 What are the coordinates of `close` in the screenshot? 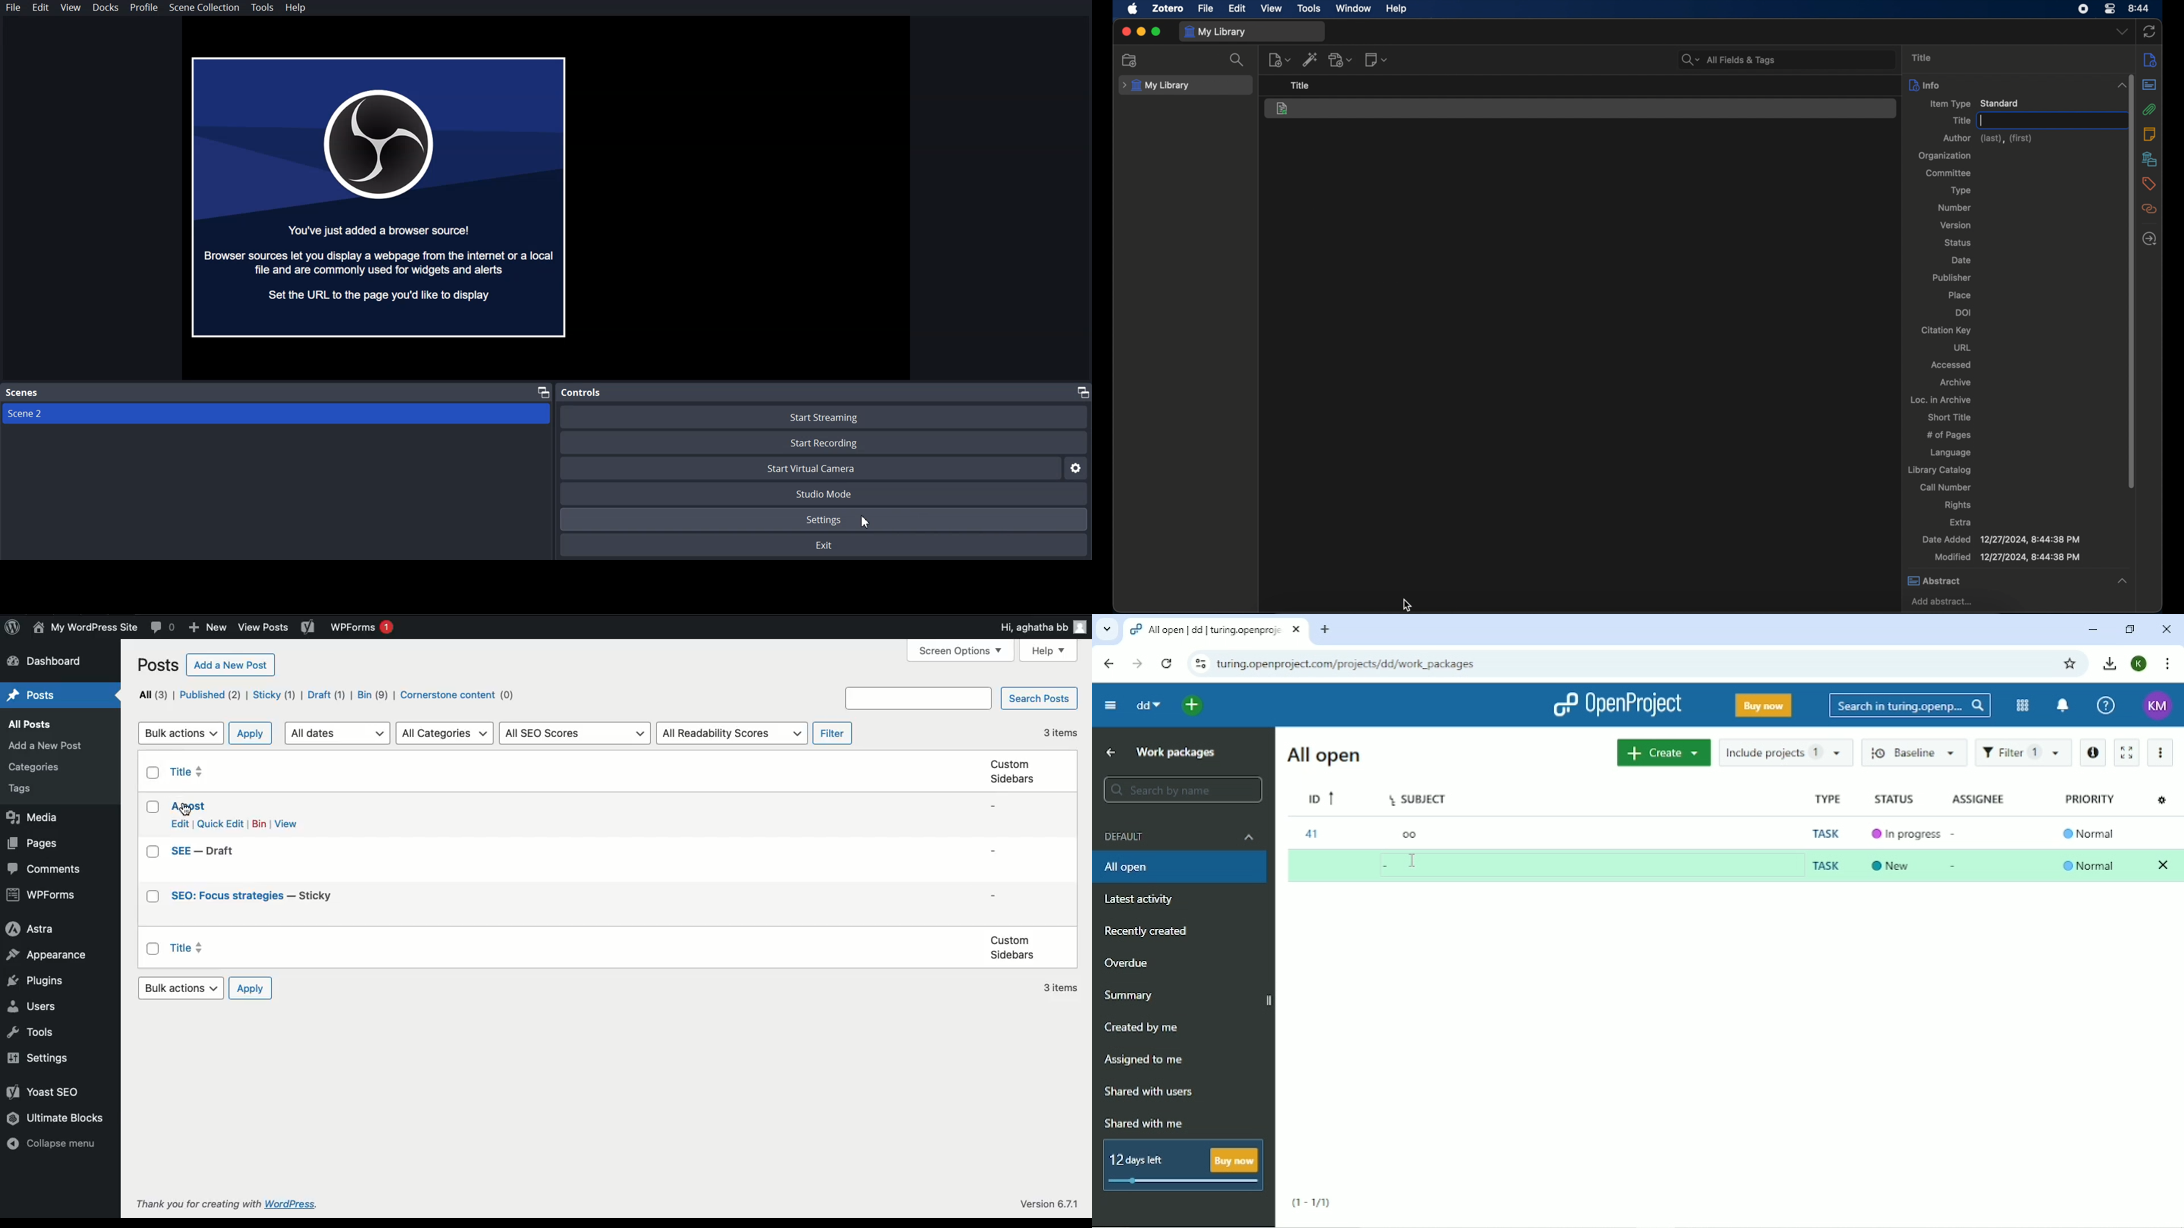 It's located at (1126, 31).